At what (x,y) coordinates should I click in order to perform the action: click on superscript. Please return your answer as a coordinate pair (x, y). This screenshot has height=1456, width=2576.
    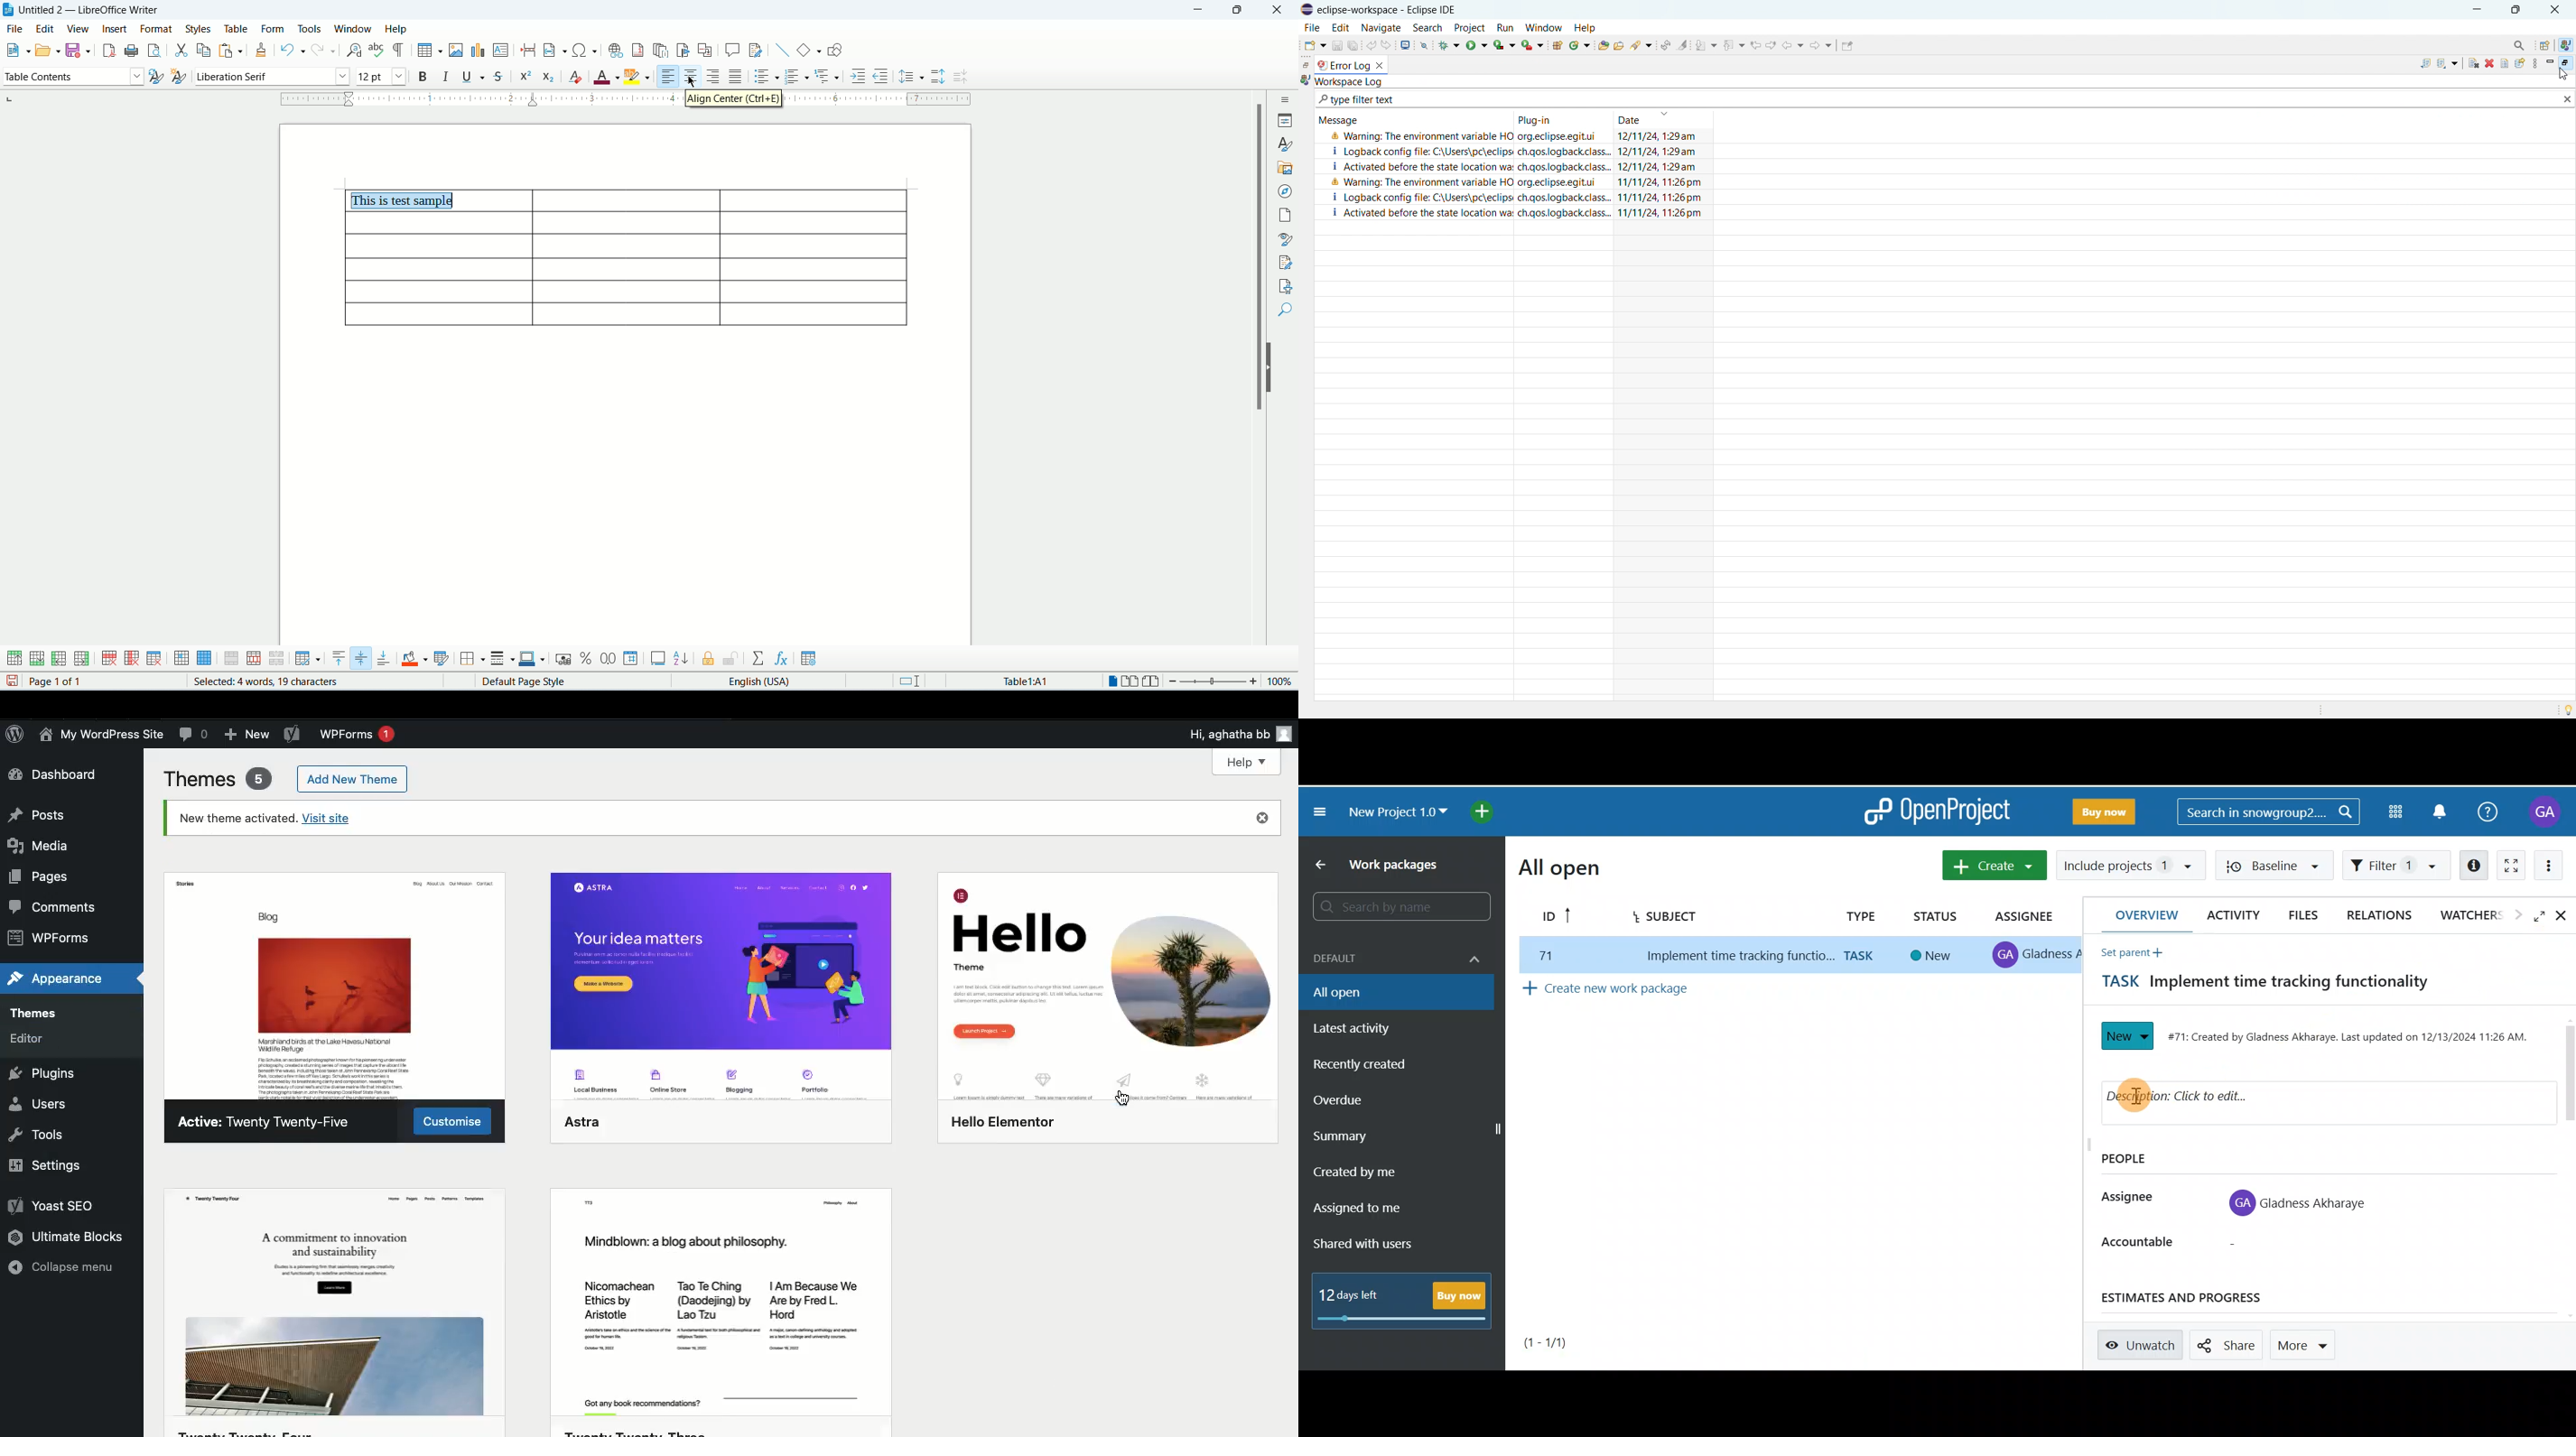
    Looking at the image, I should click on (526, 79).